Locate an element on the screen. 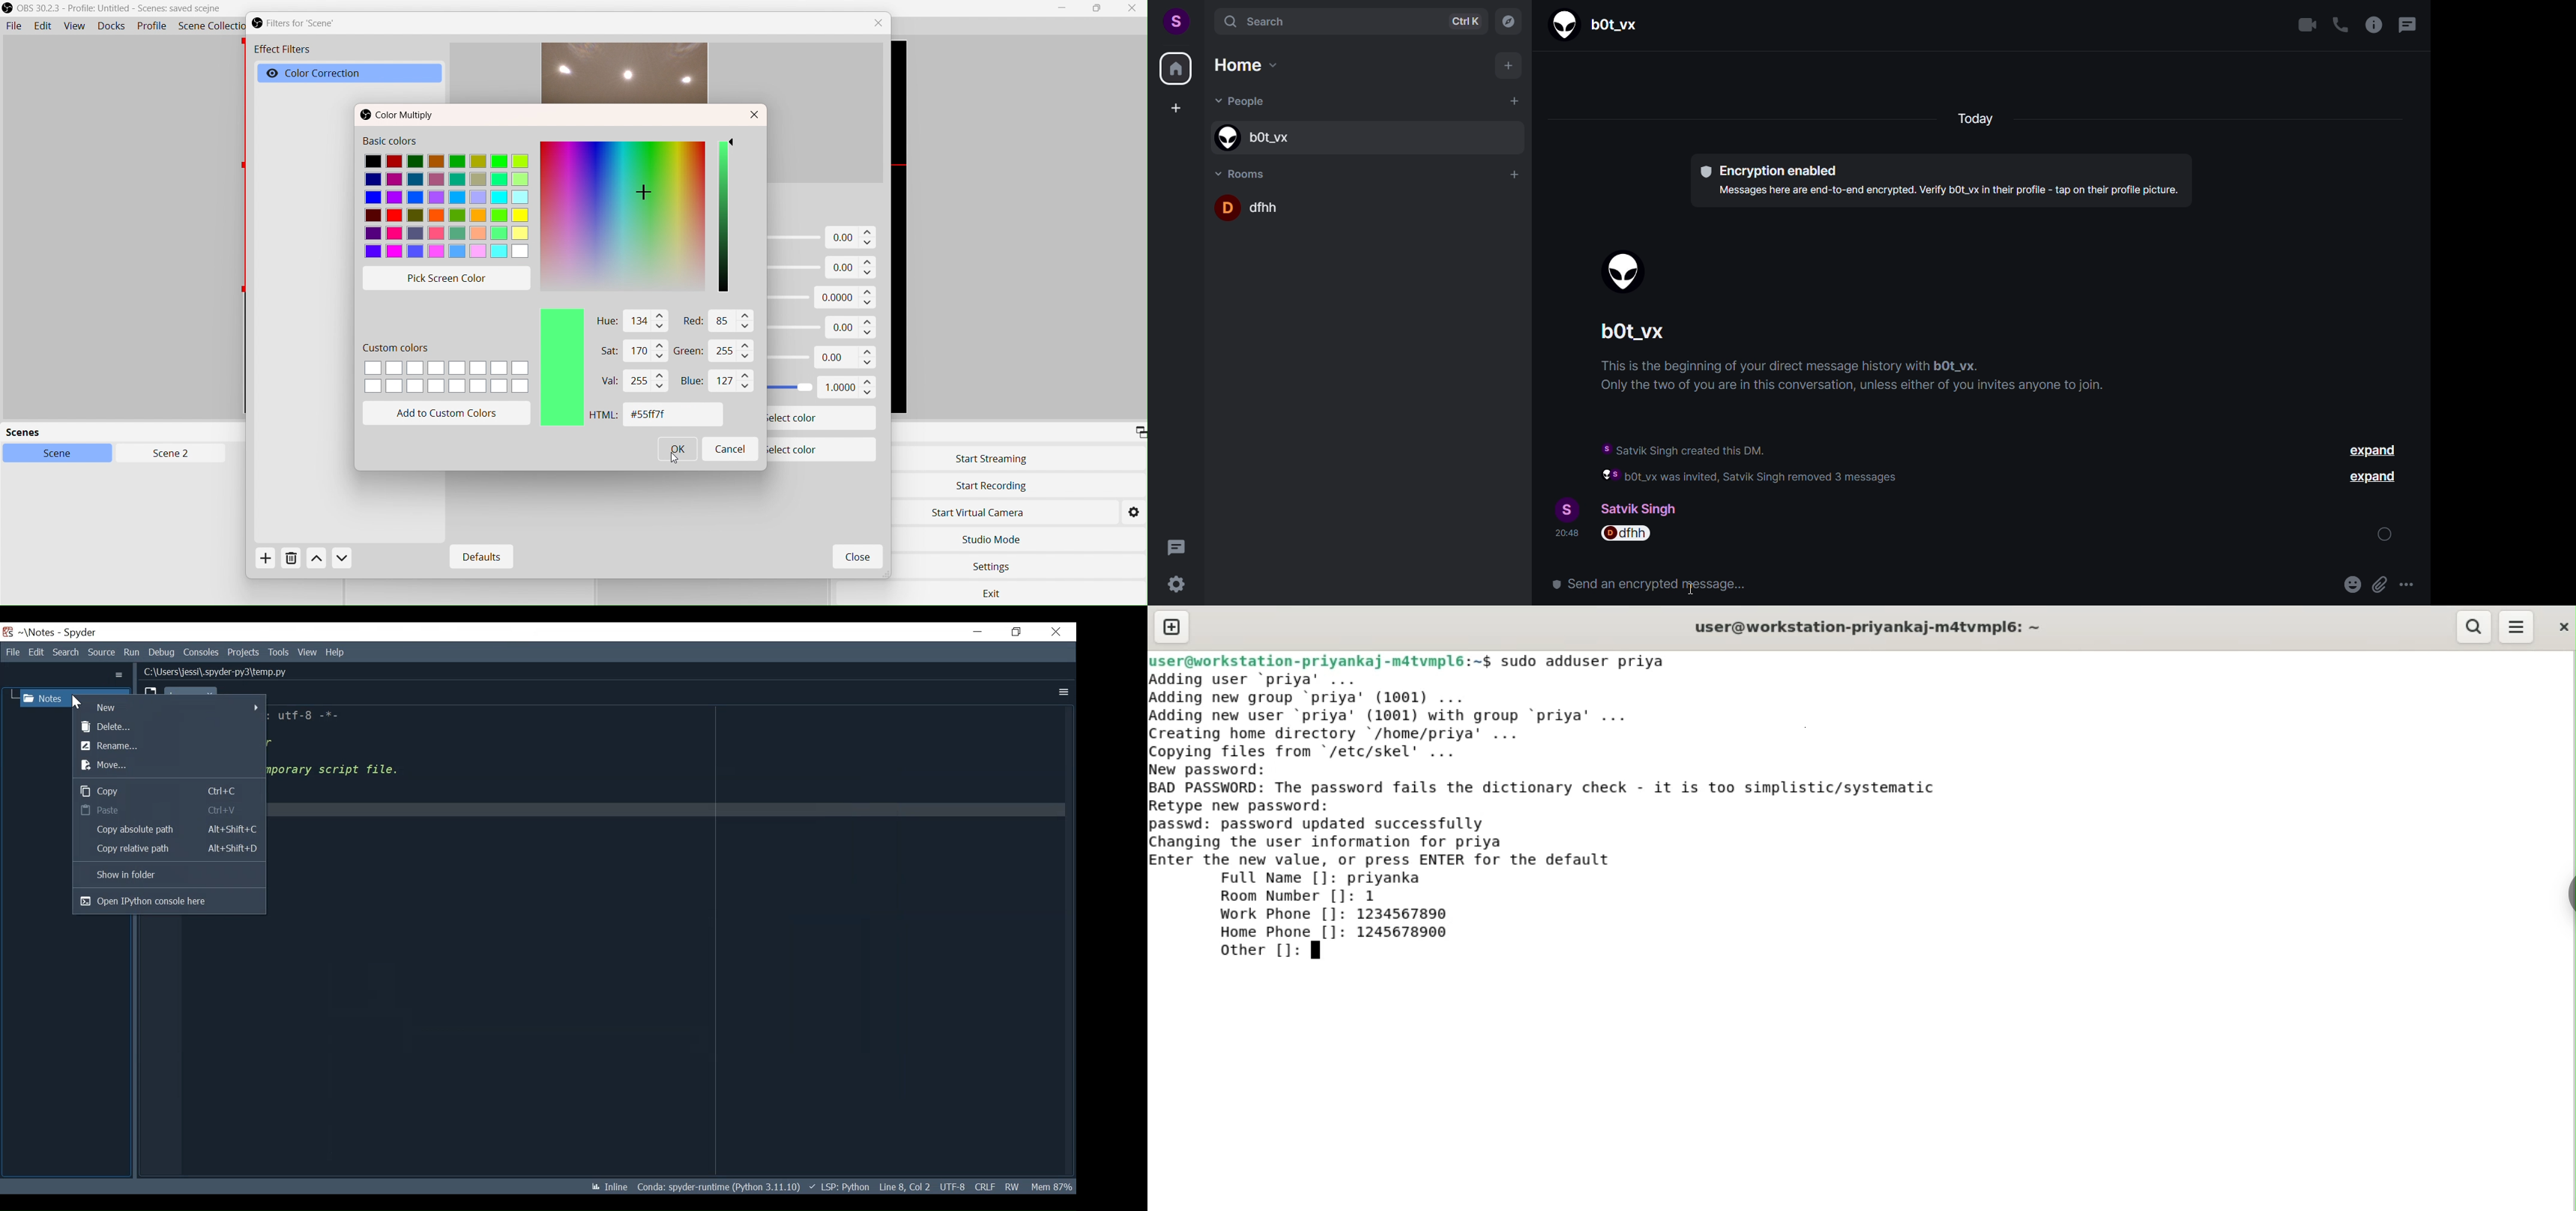  time is located at coordinates (1565, 536).